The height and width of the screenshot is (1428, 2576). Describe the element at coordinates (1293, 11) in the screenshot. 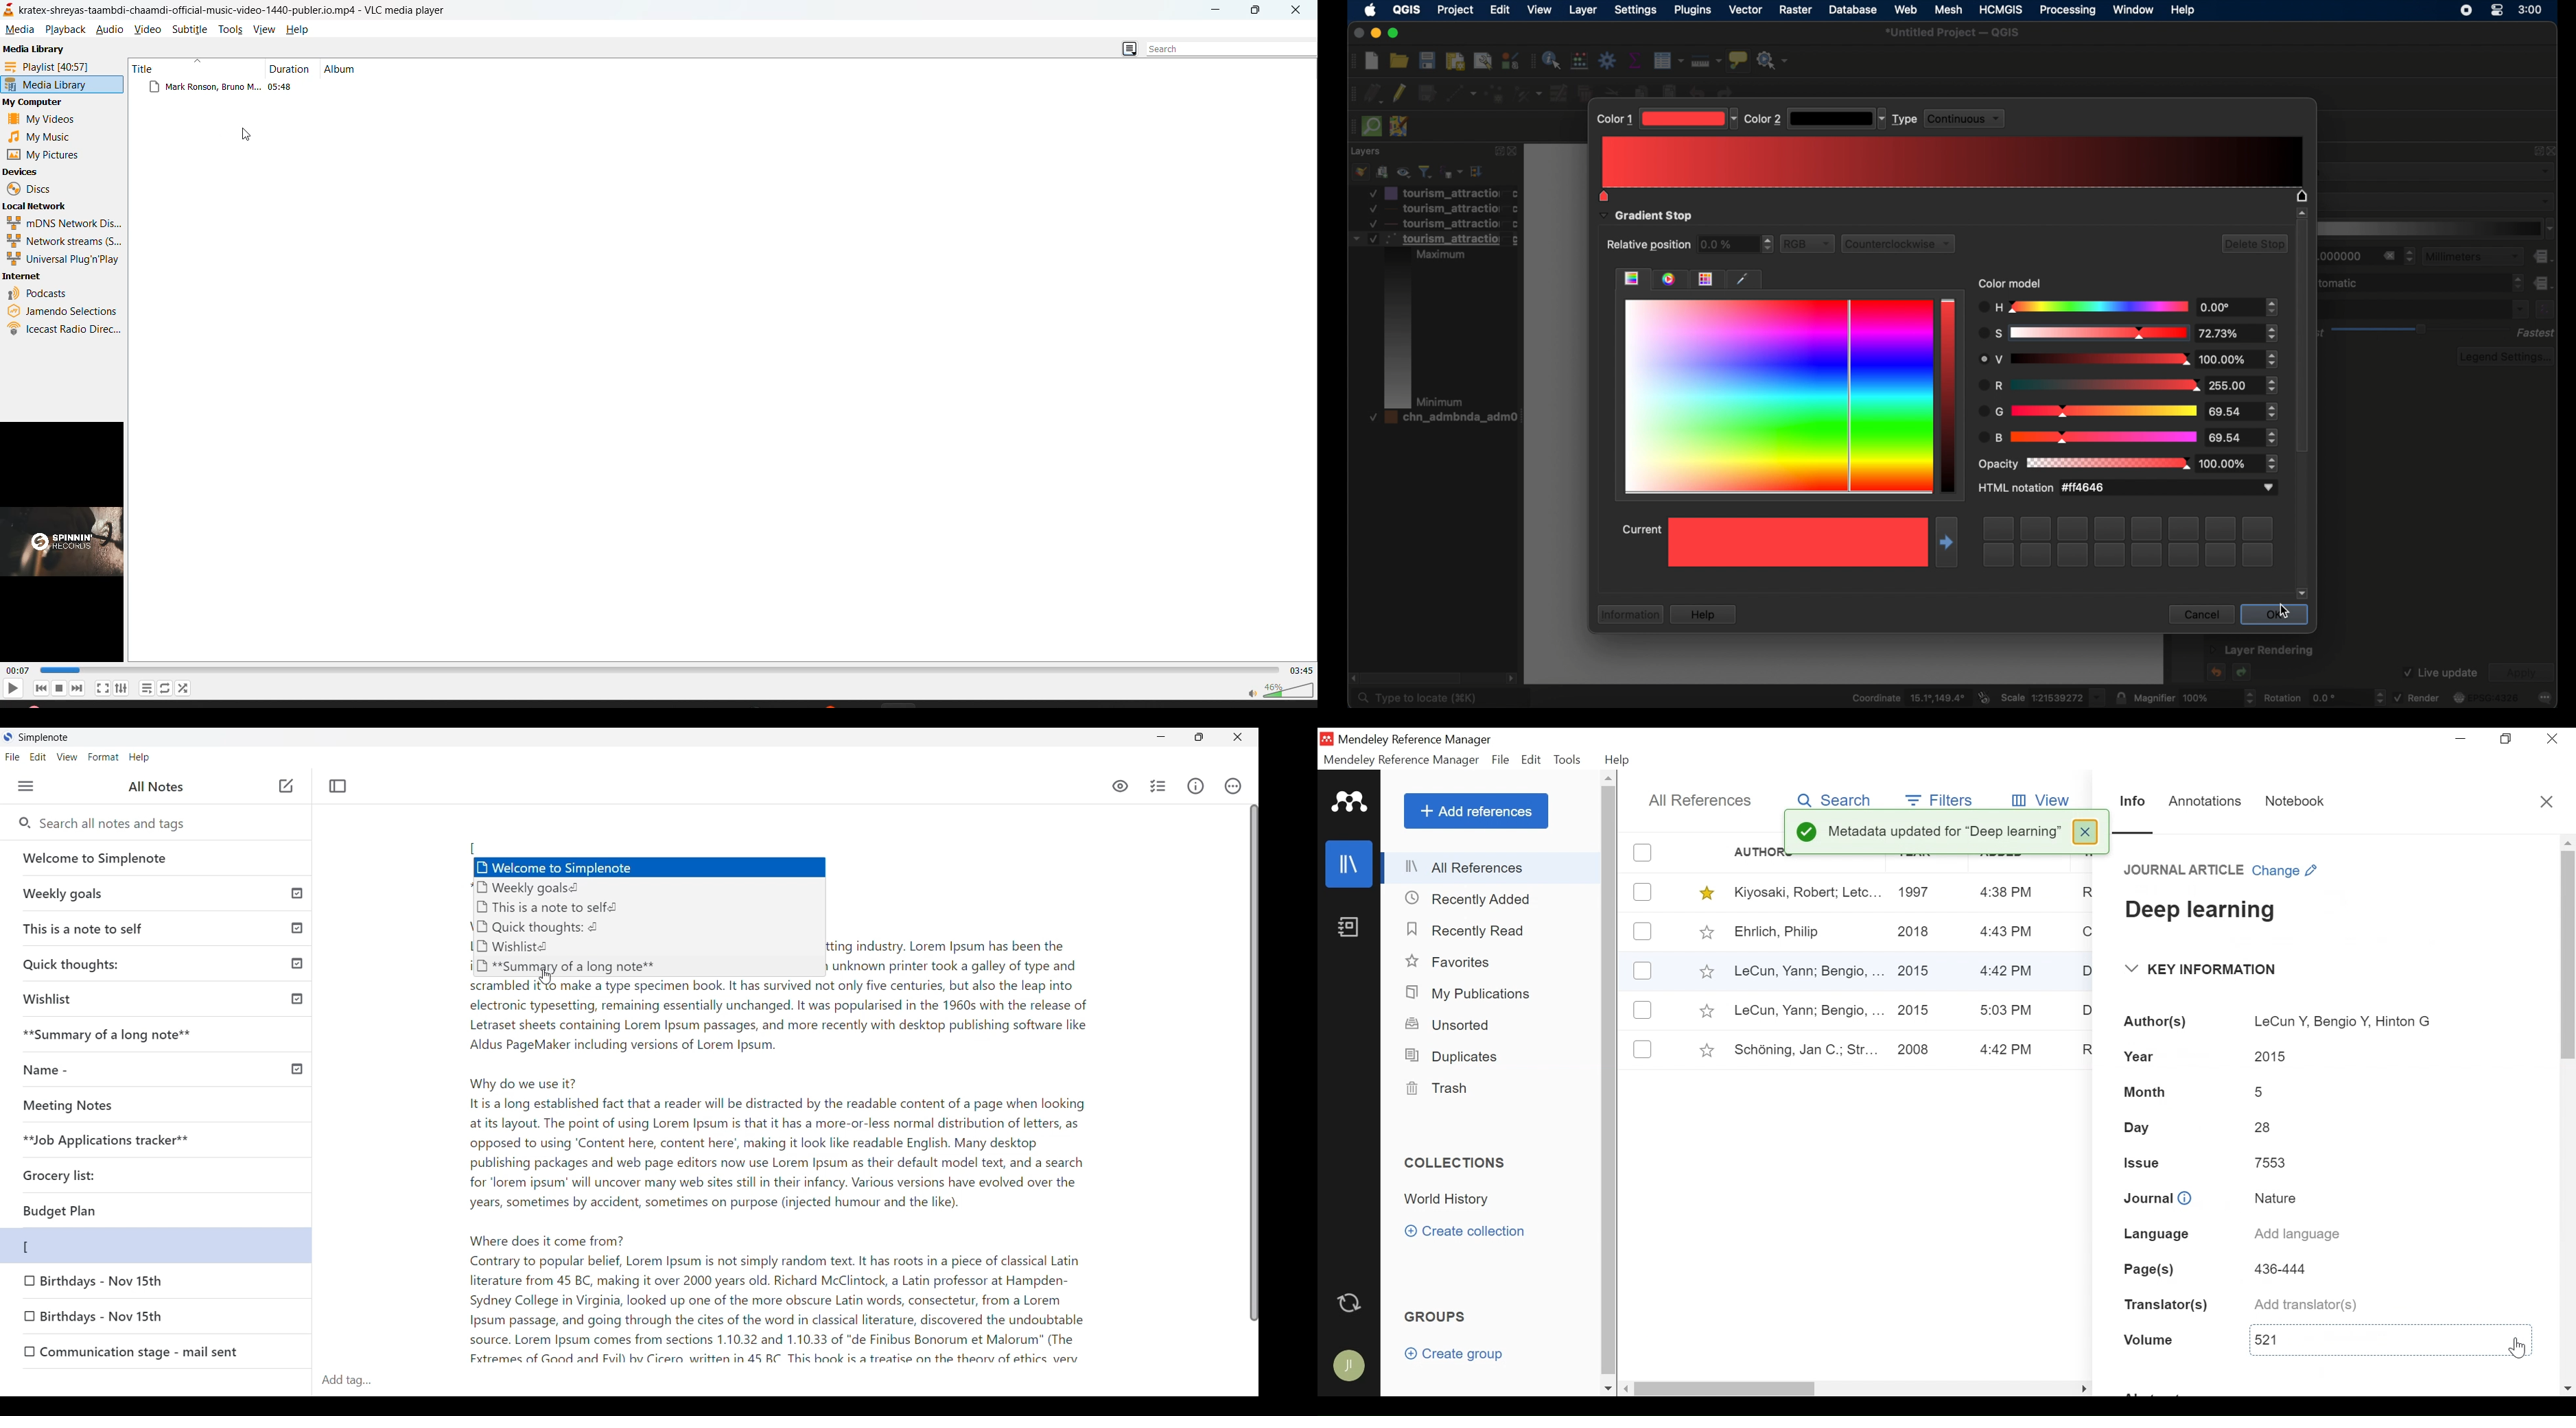

I see `close` at that location.